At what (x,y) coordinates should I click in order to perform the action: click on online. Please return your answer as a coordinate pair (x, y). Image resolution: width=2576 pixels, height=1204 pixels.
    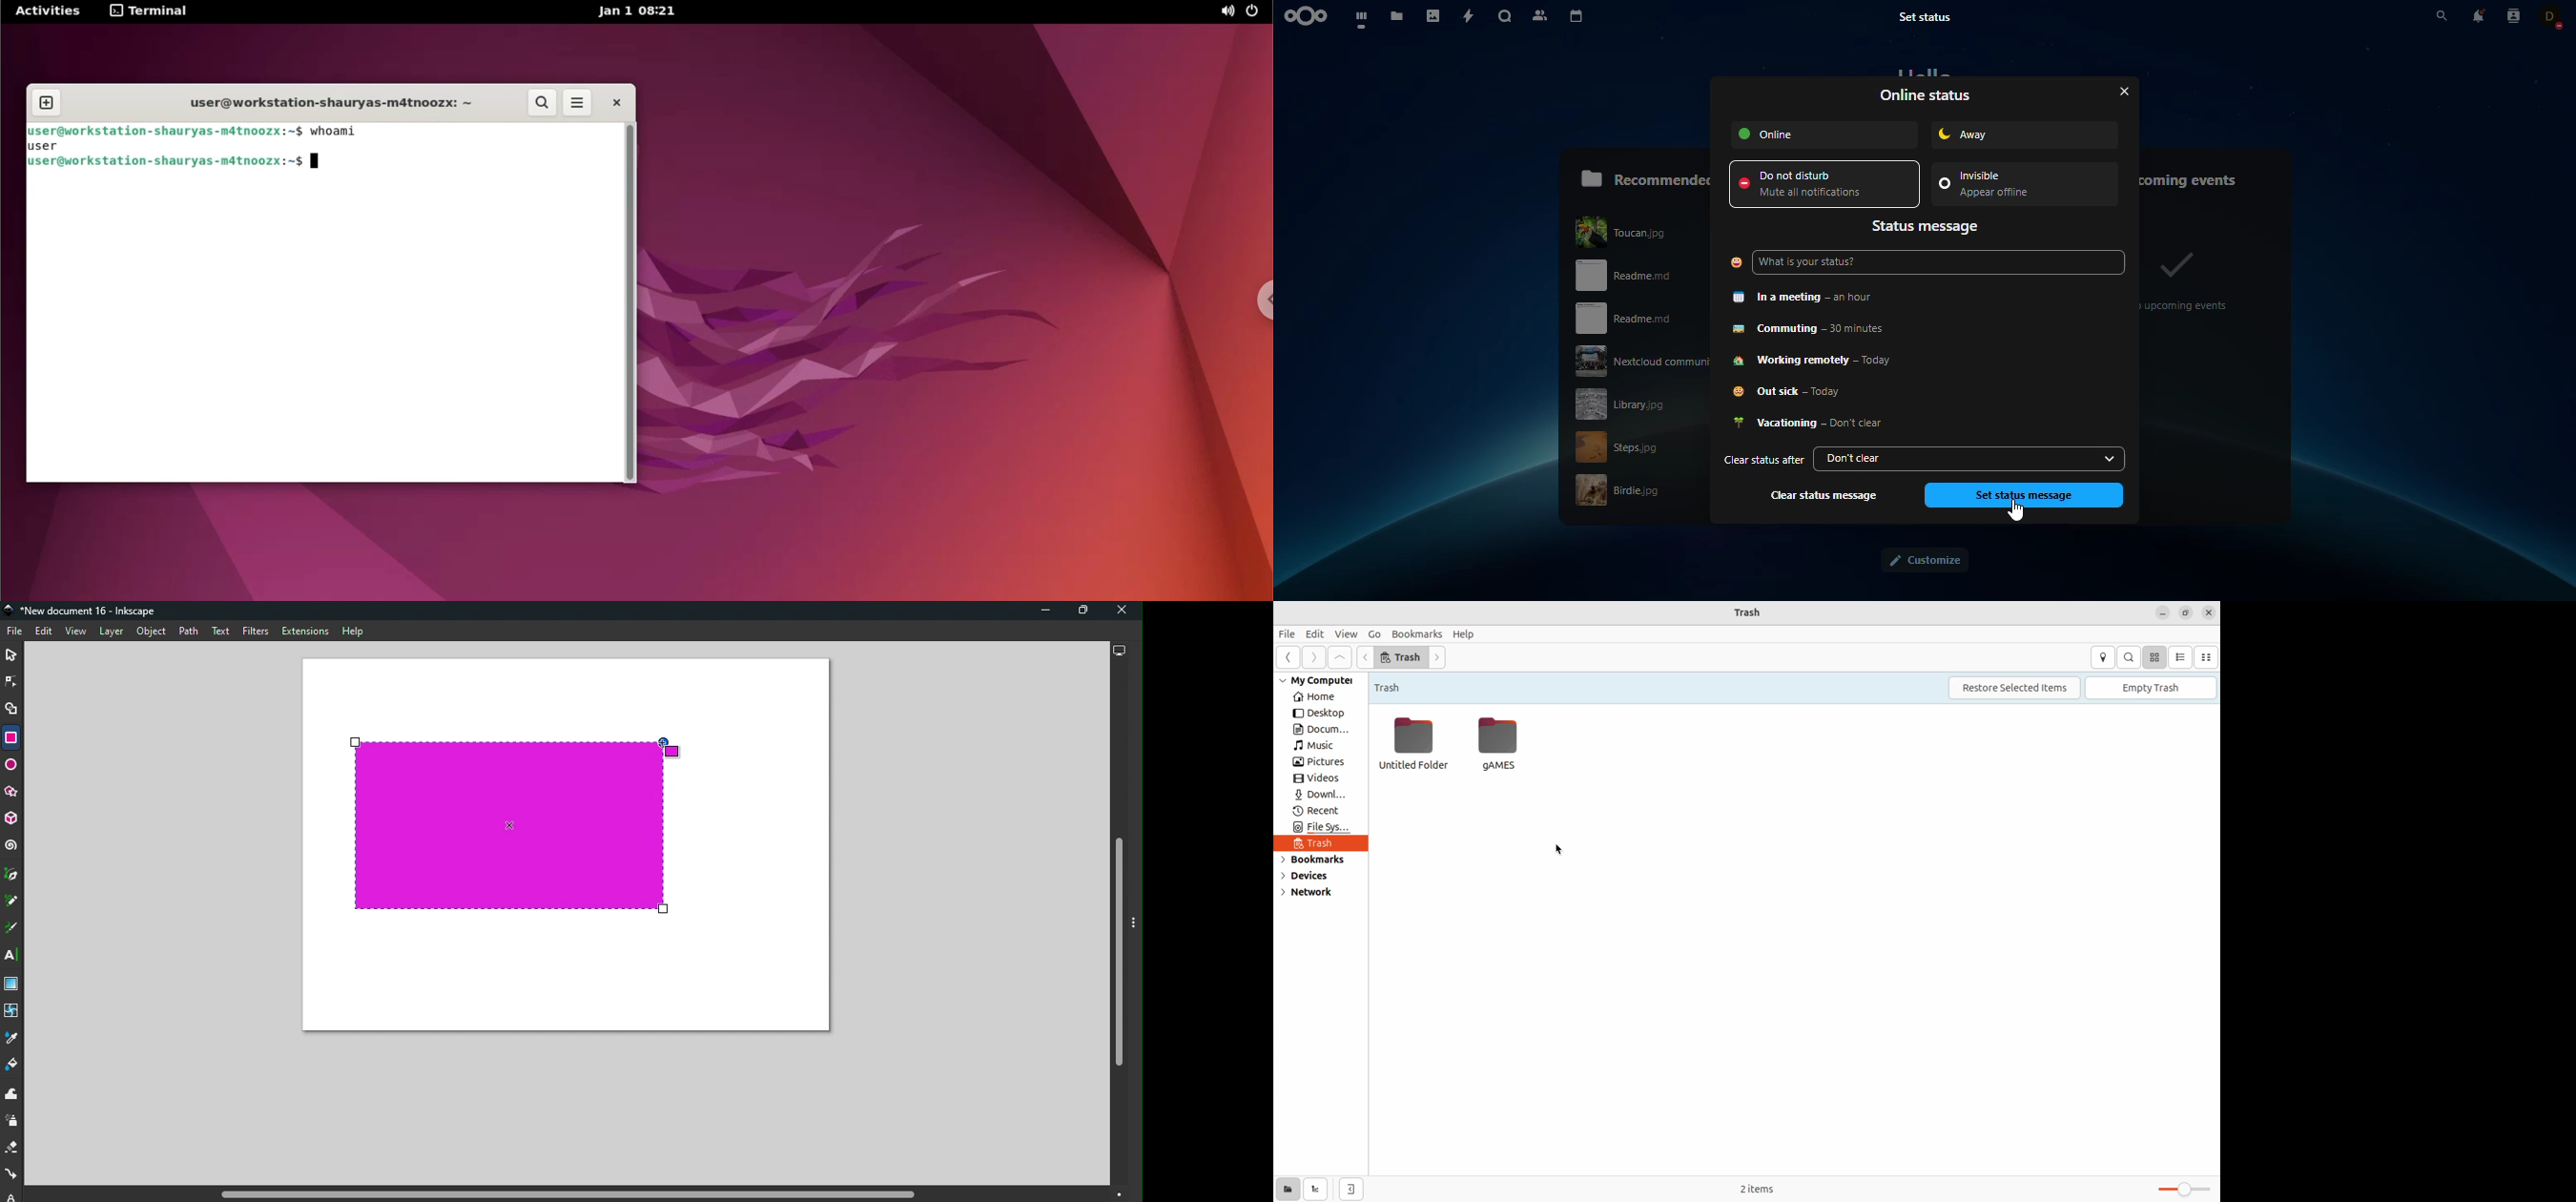
    Looking at the image, I should click on (1825, 135).